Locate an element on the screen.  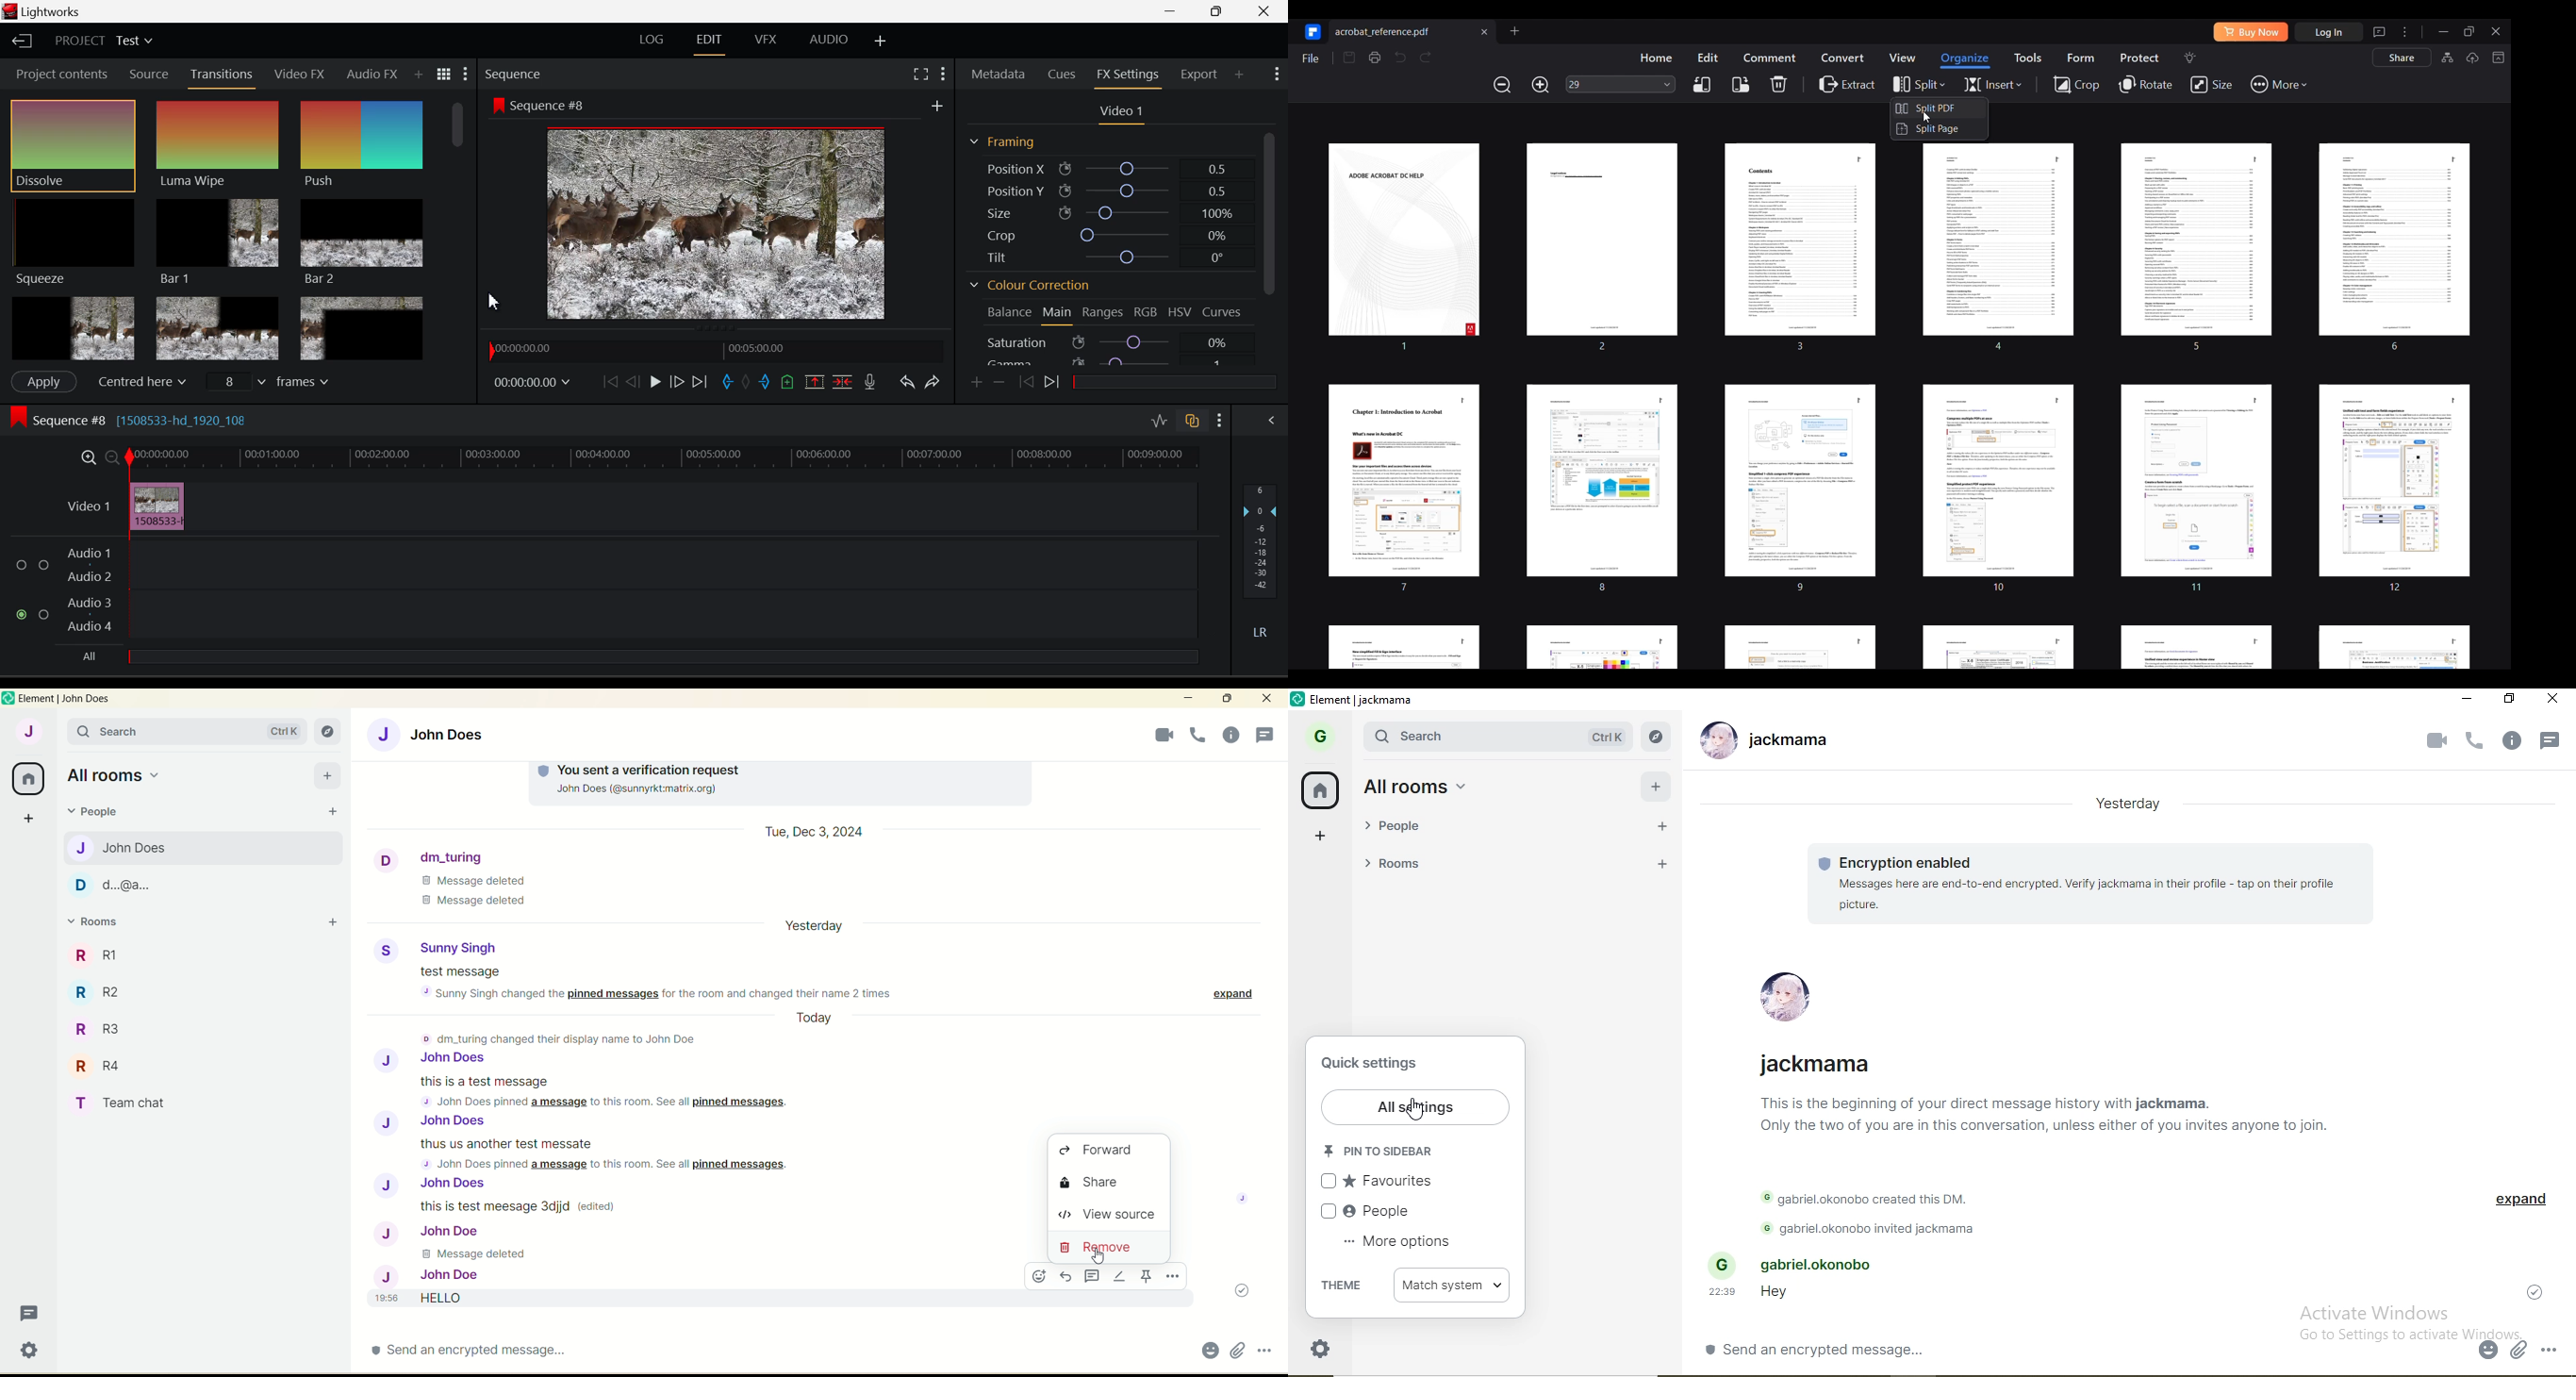
Messages here are end-to-end encrypted. Verify jackmama in their profile - tap on their profile
picture. is located at coordinates (2088, 894).